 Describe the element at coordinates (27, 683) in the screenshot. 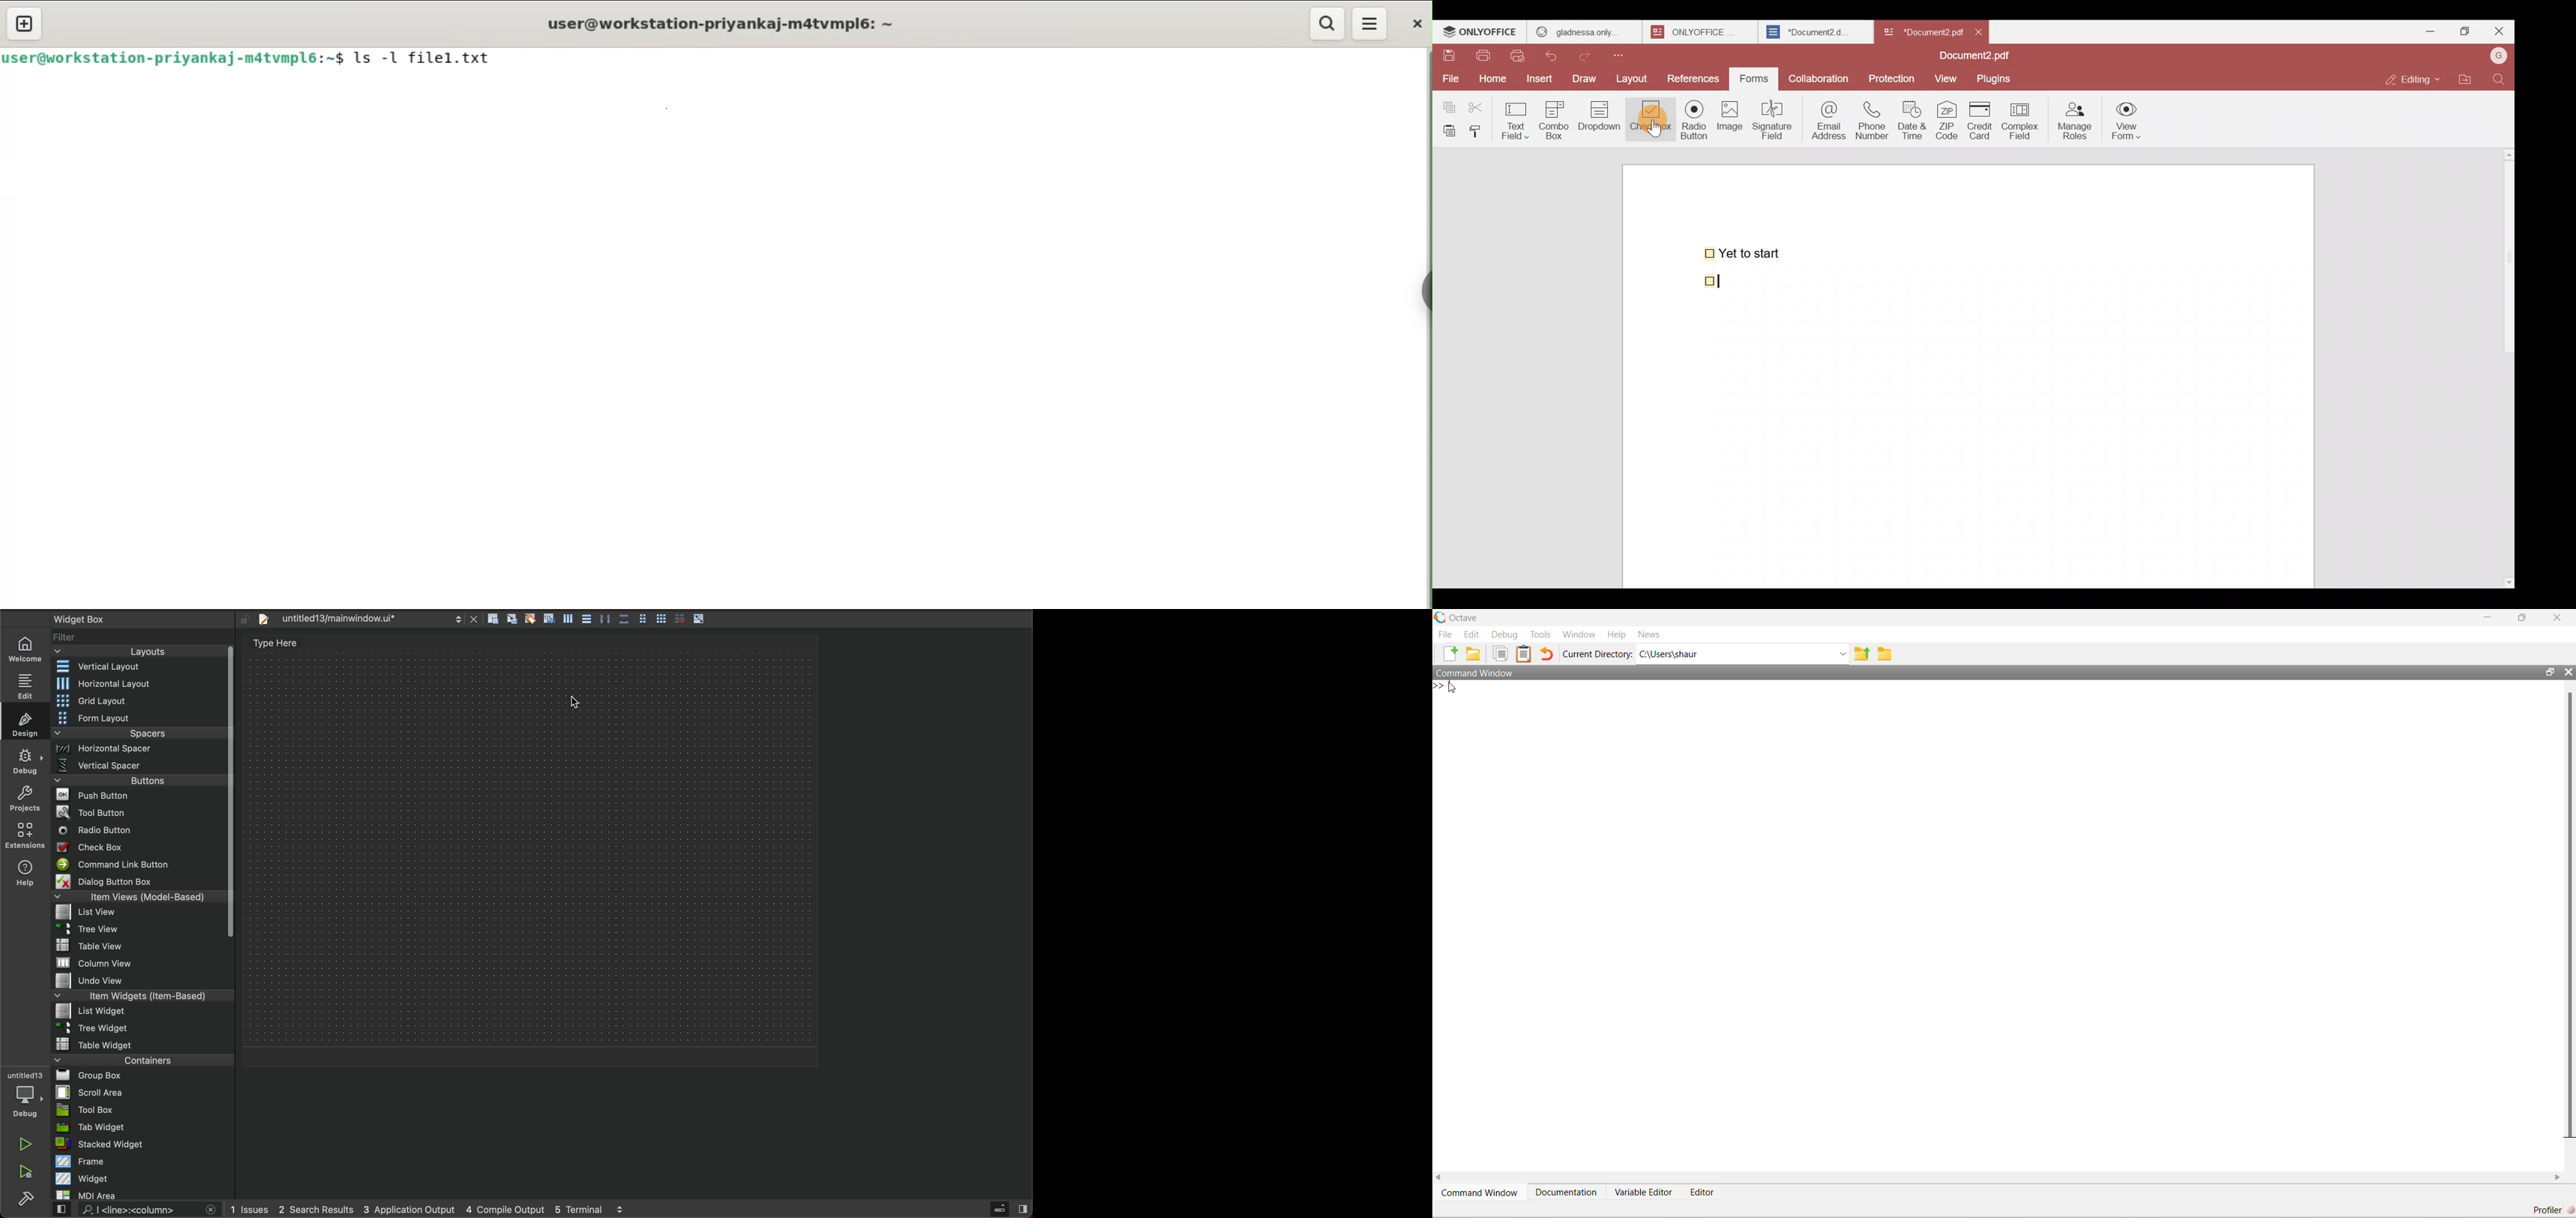

I see `edit` at that location.